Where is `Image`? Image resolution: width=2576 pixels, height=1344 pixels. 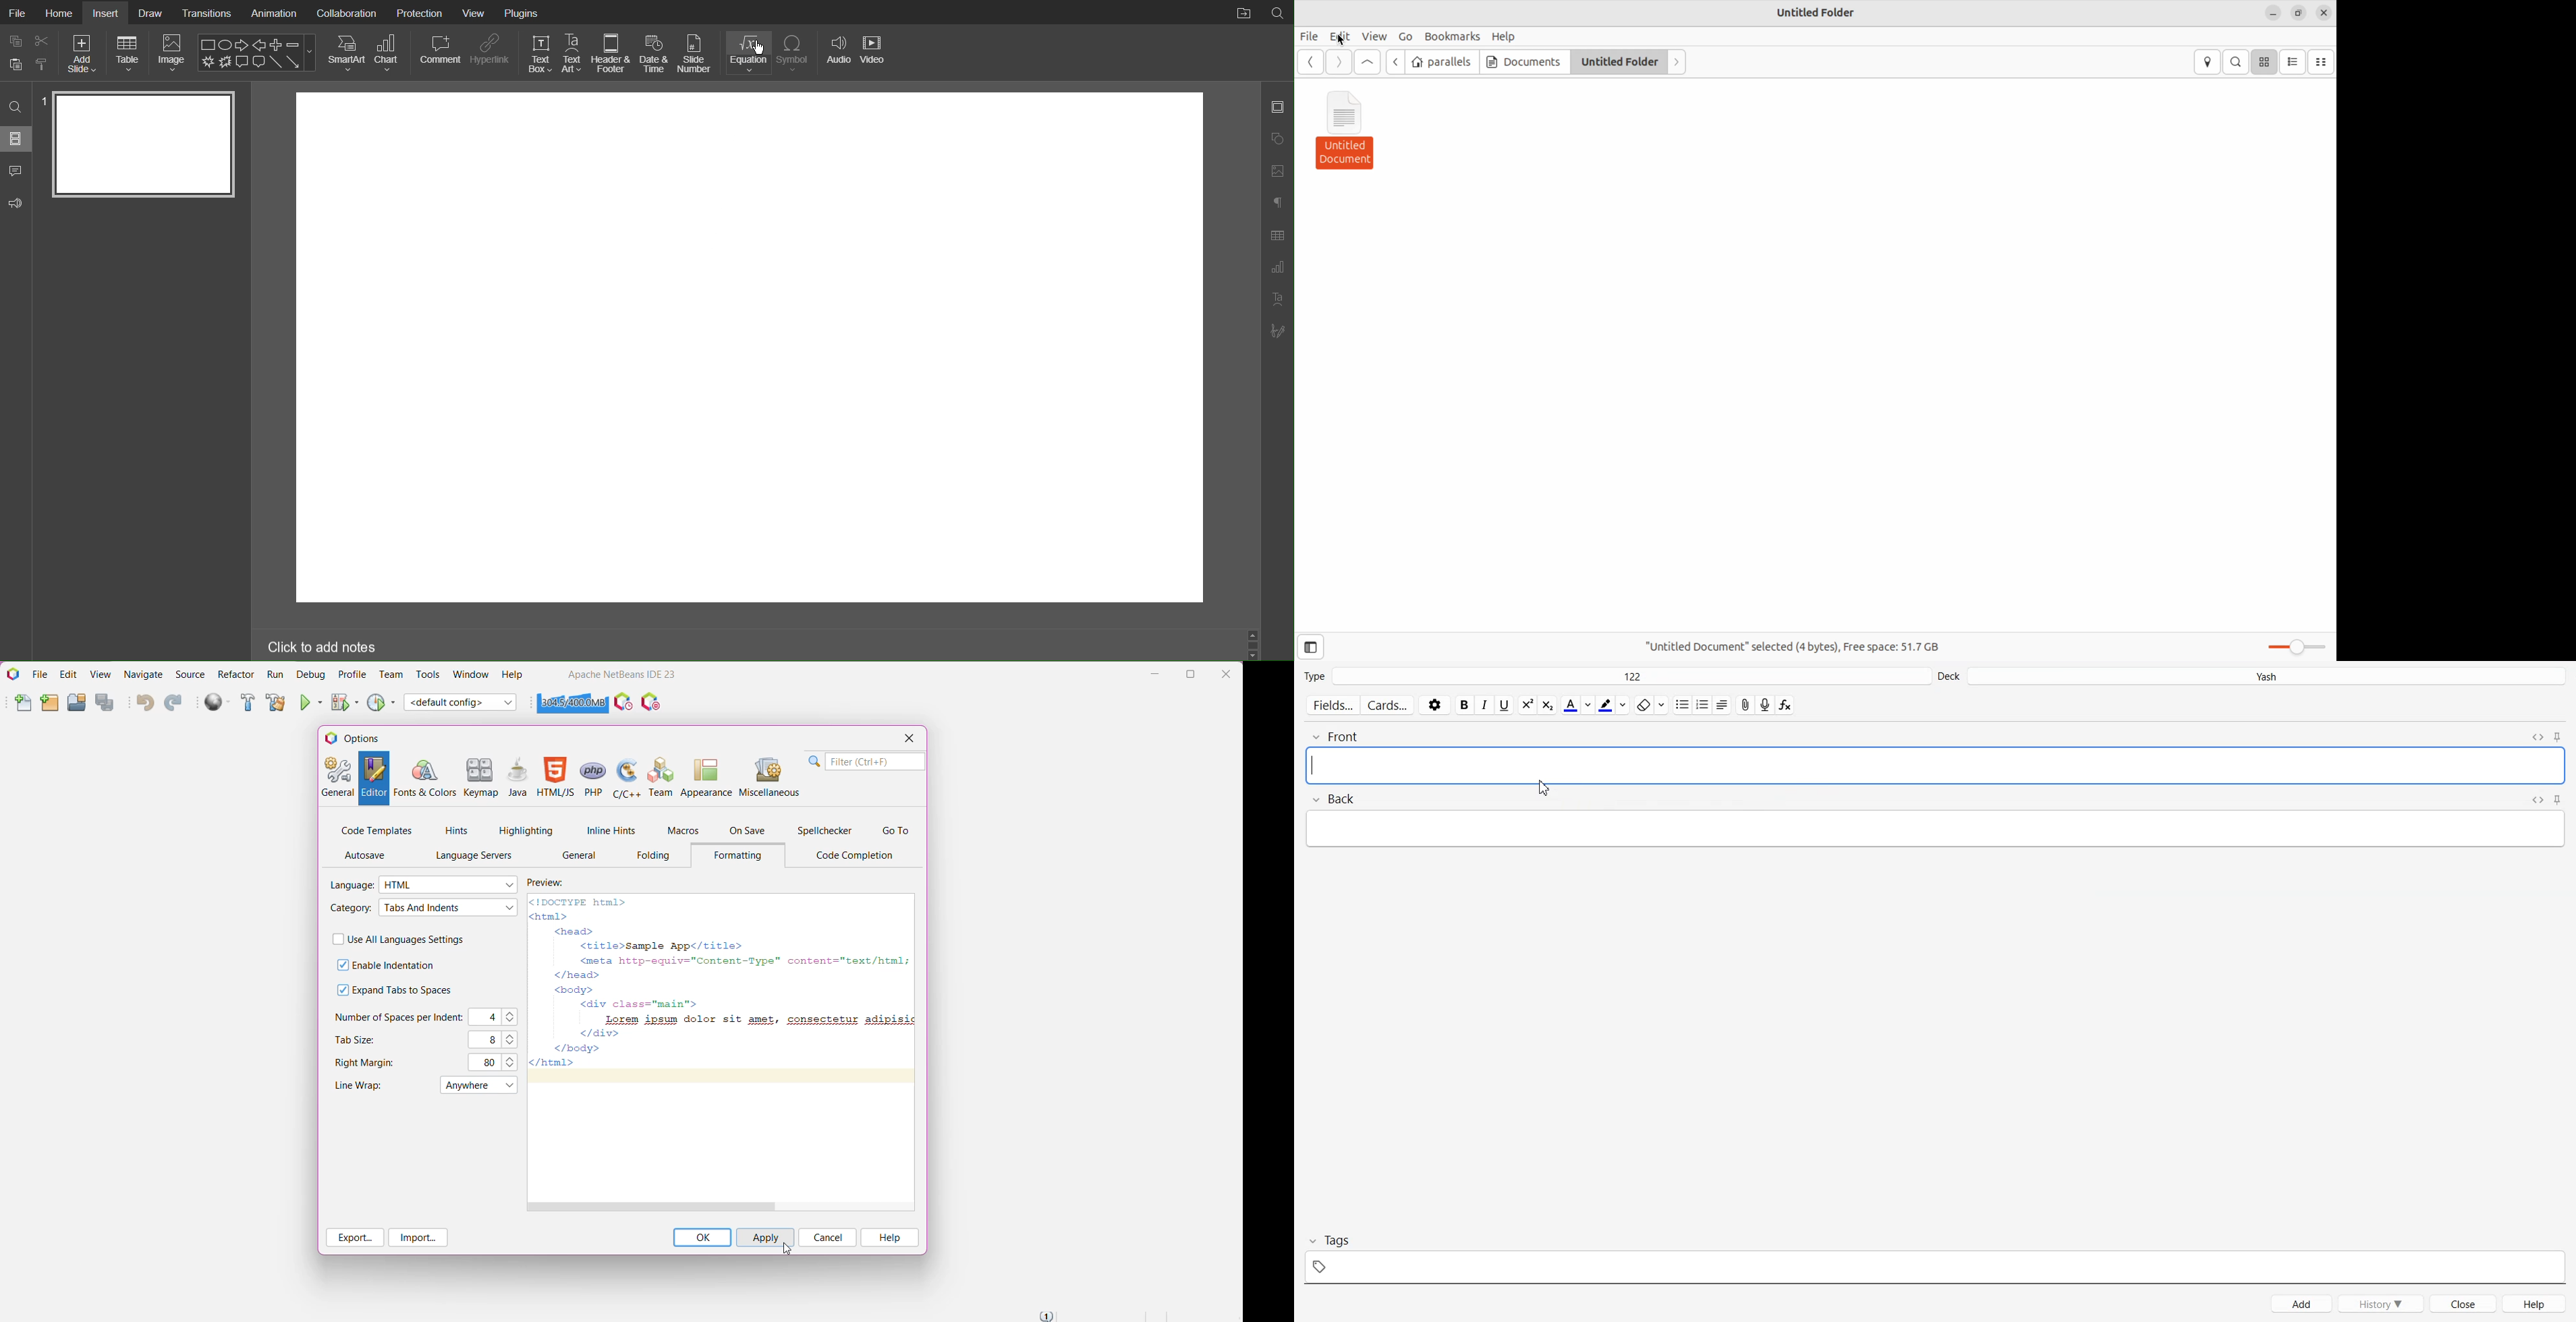
Image is located at coordinates (170, 54).